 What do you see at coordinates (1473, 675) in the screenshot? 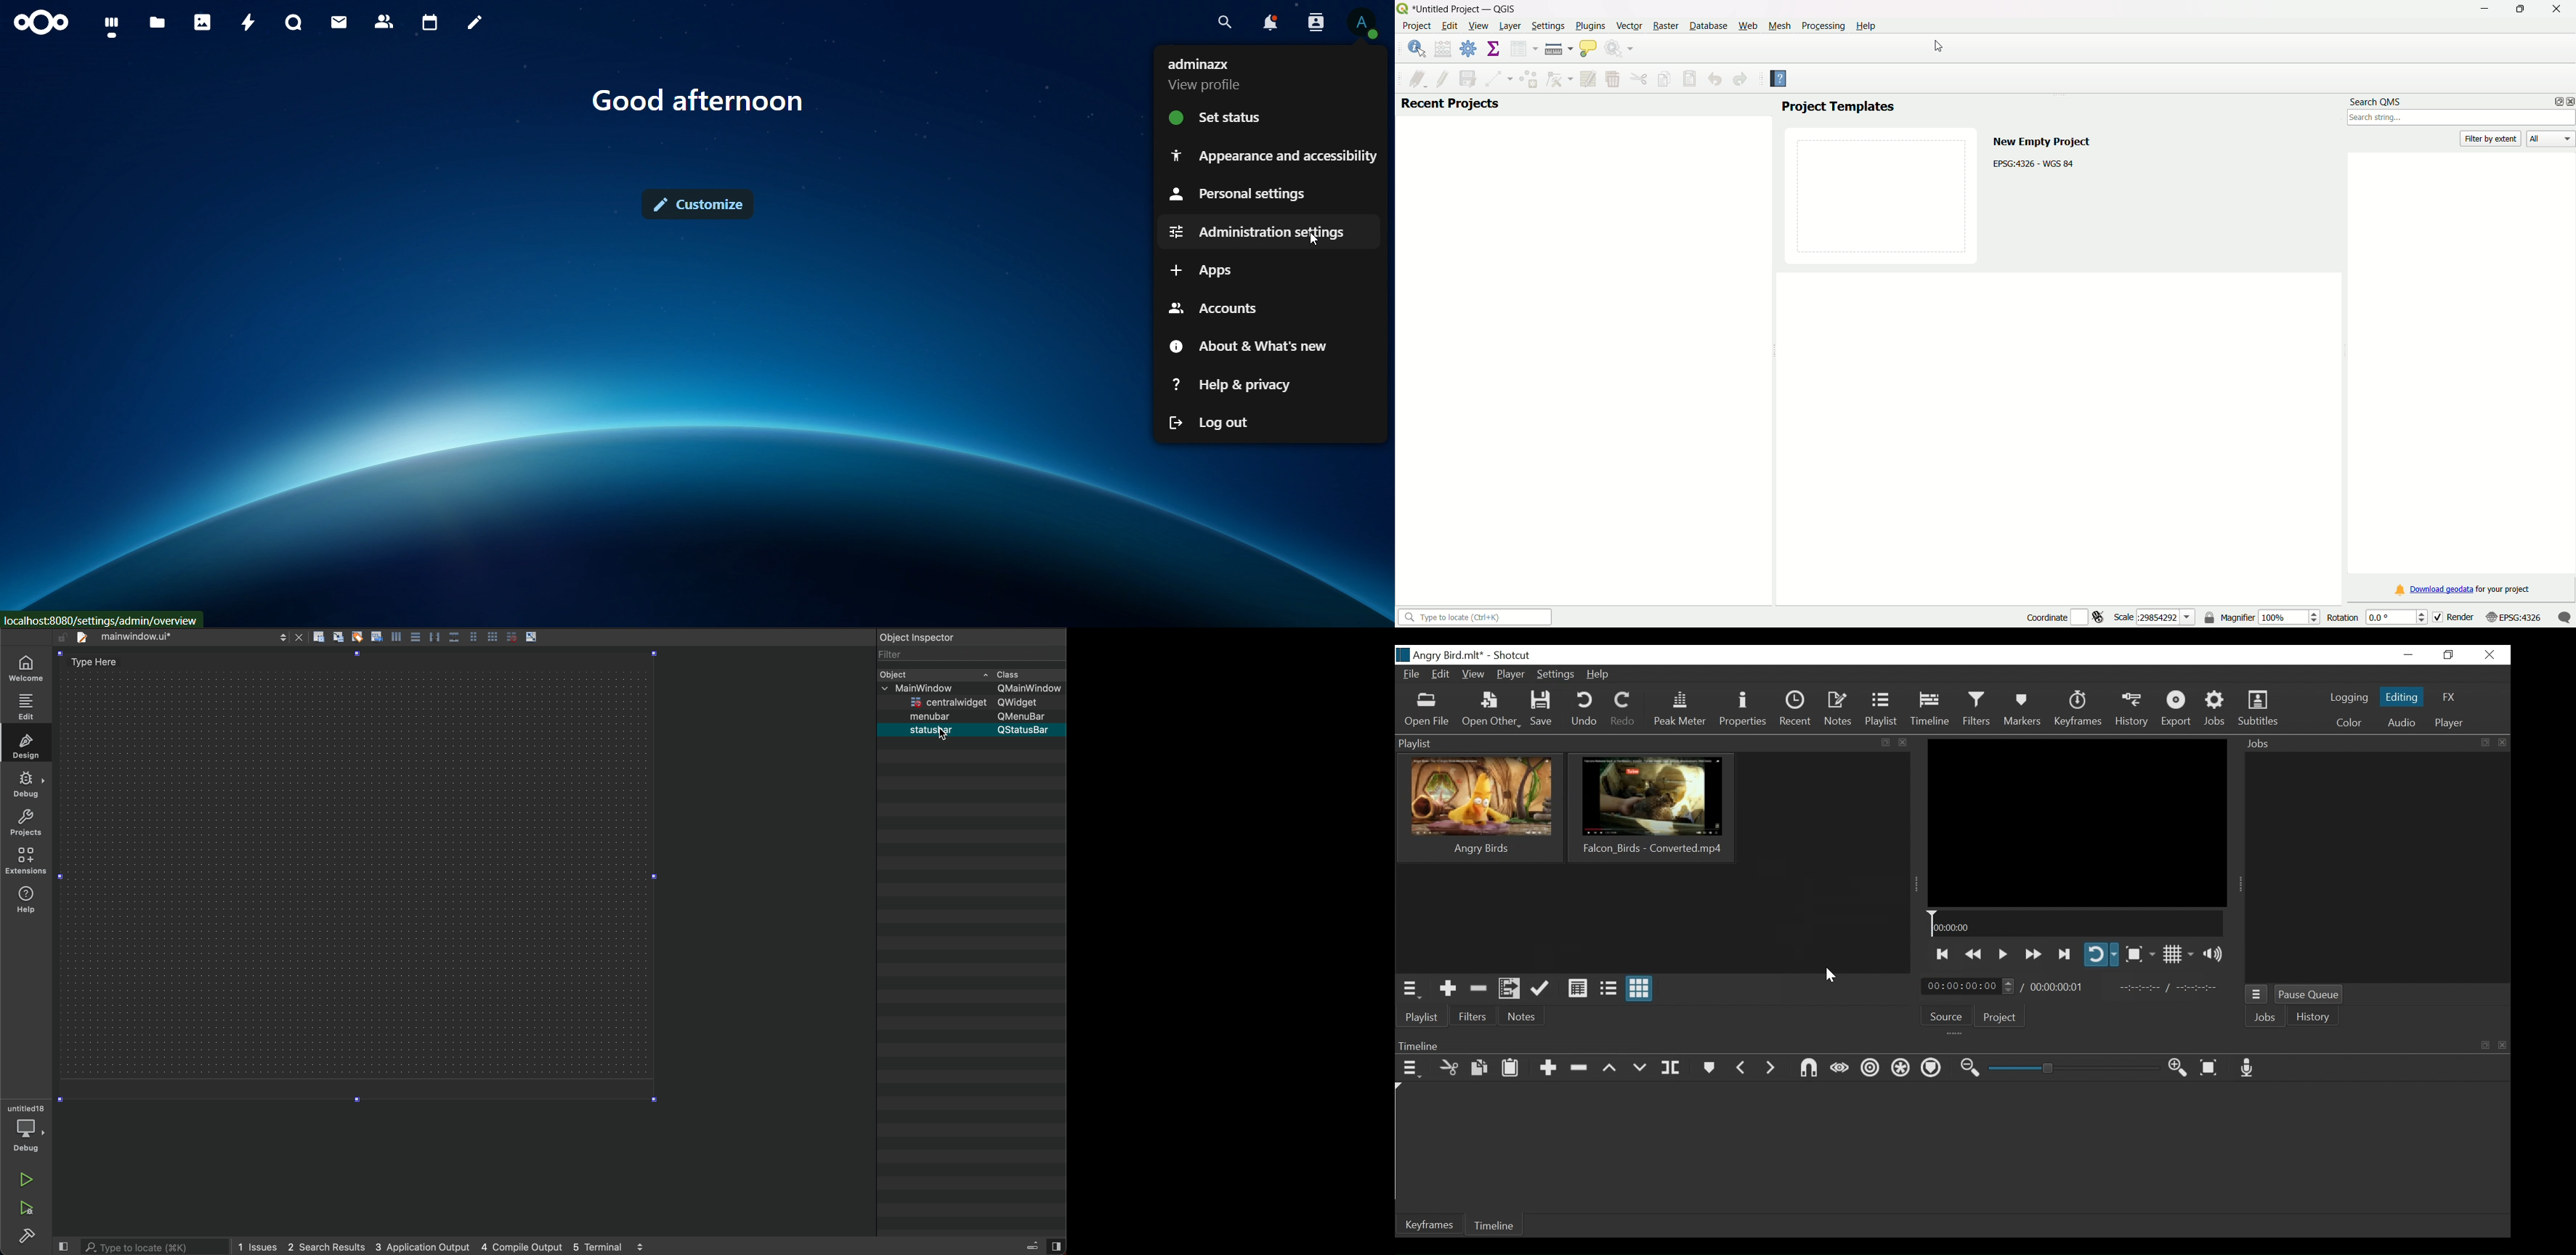
I see `View` at bounding box center [1473, 675].